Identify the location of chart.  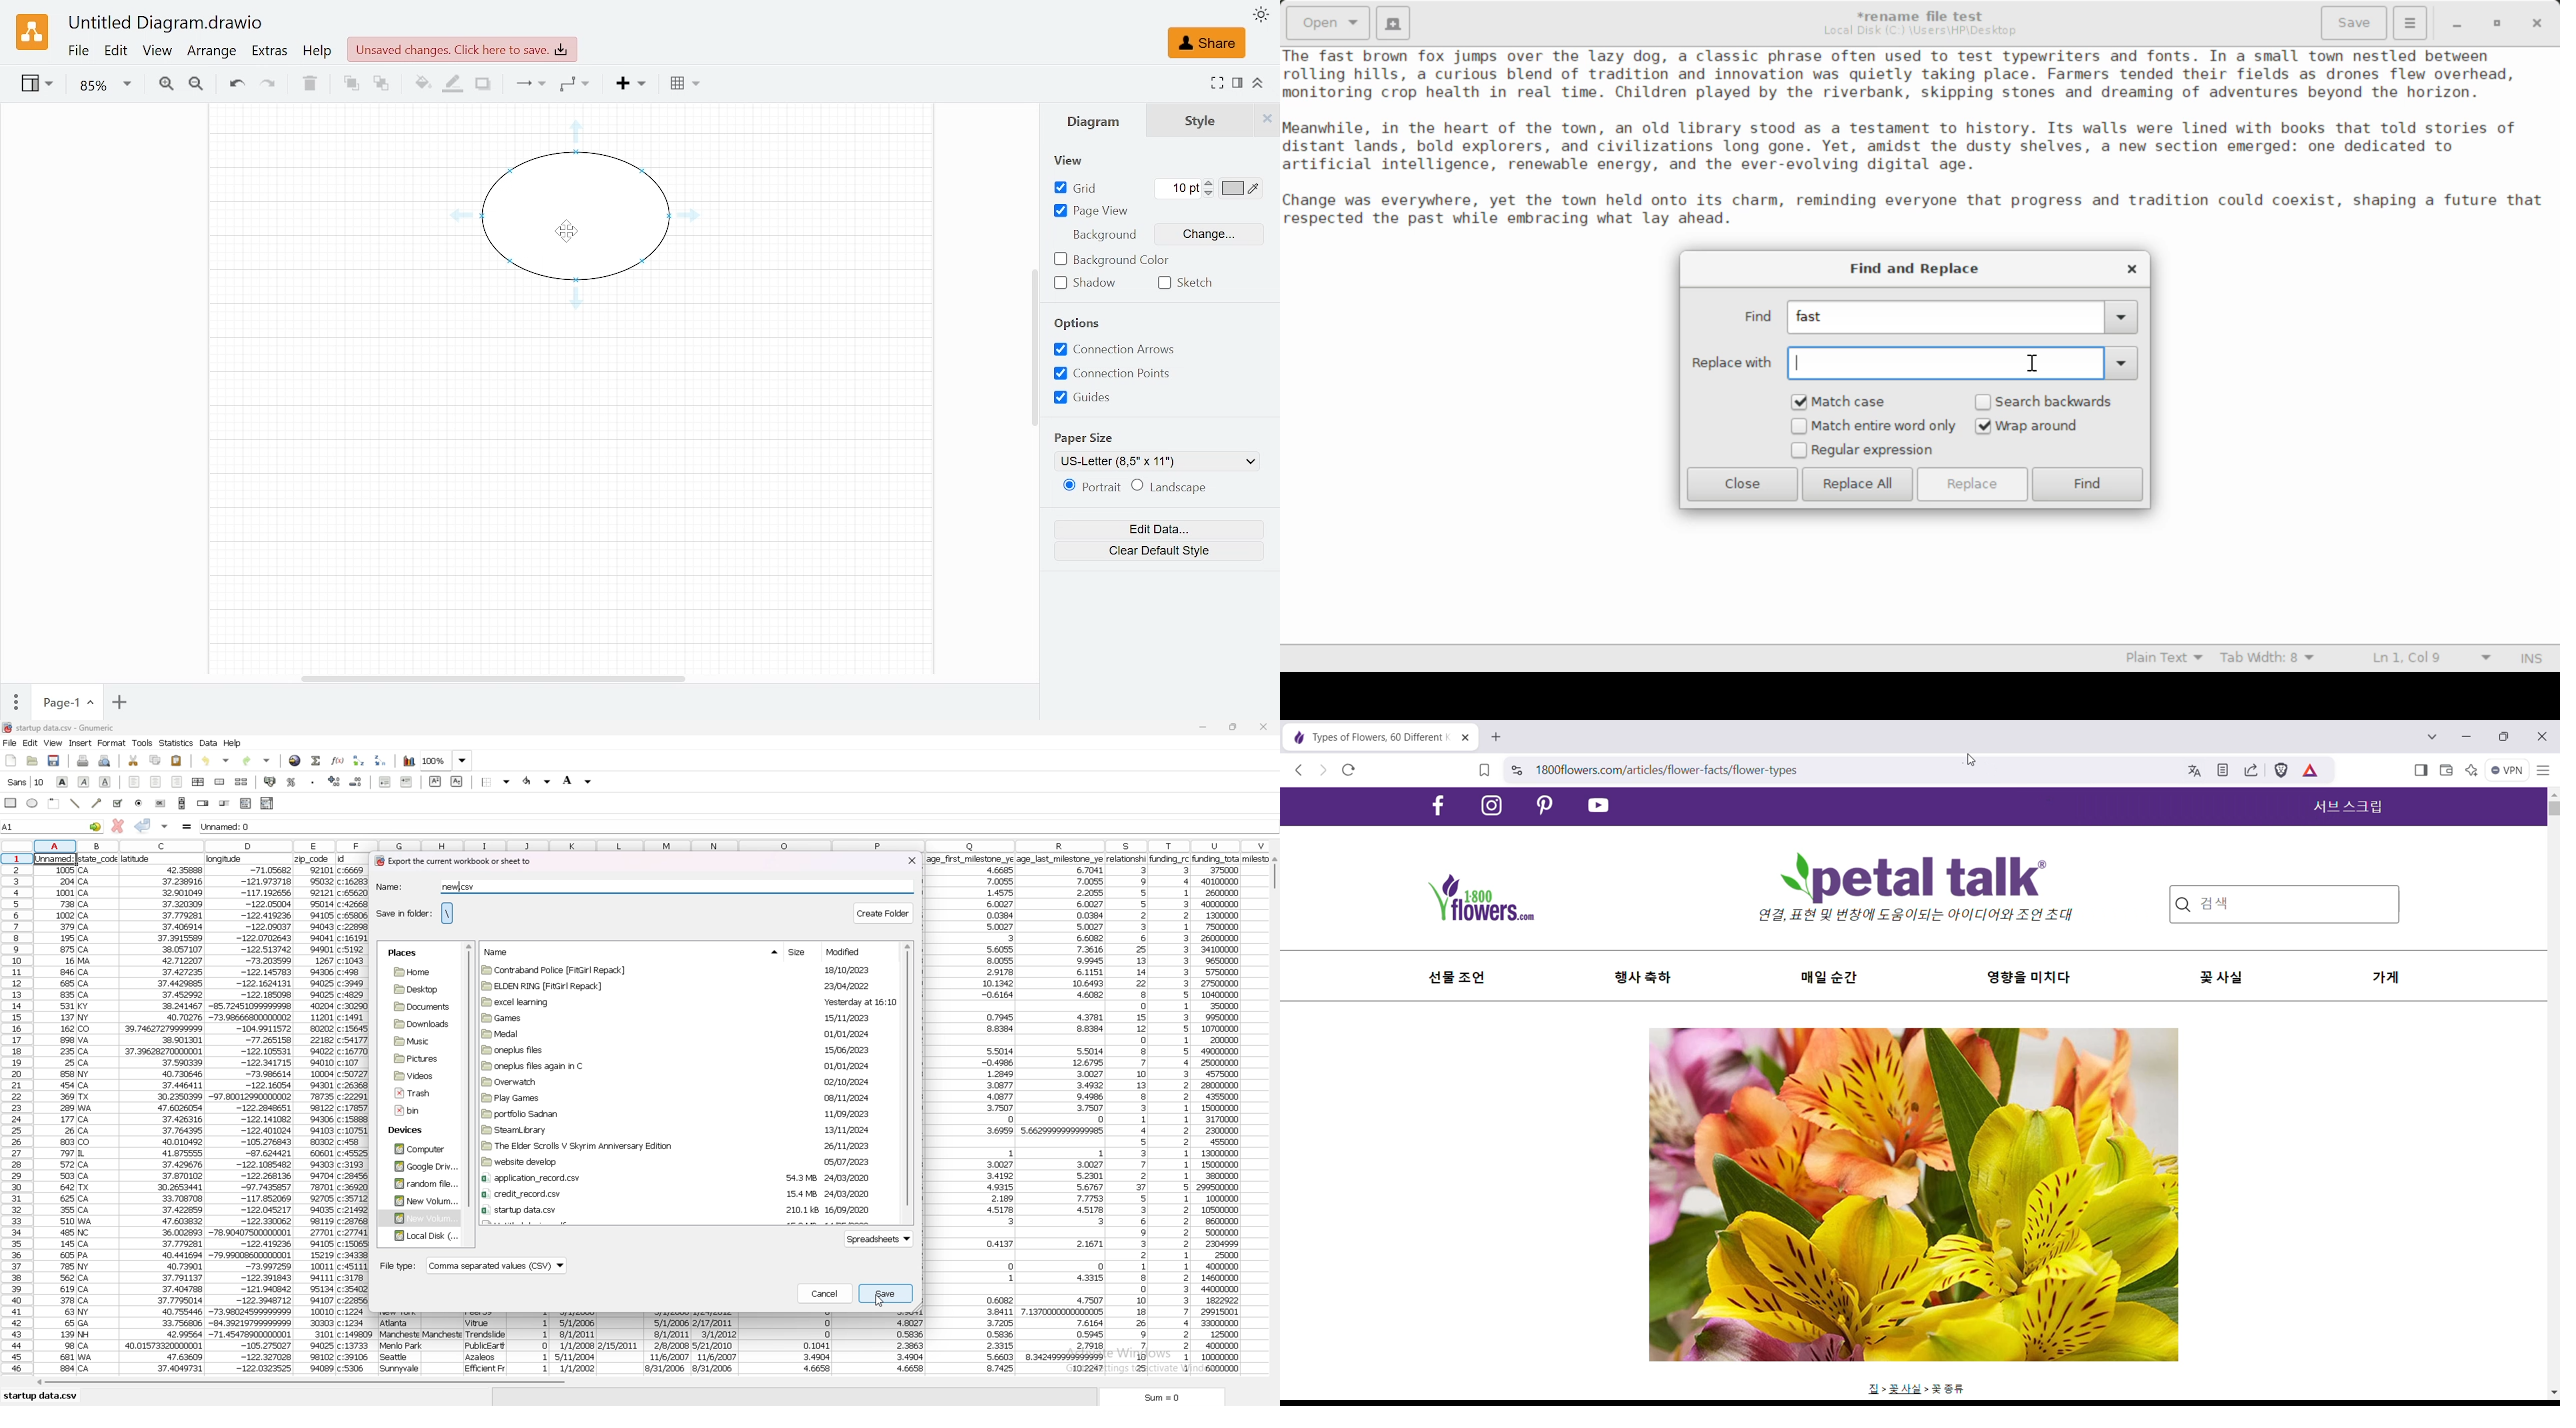
(409, 761).